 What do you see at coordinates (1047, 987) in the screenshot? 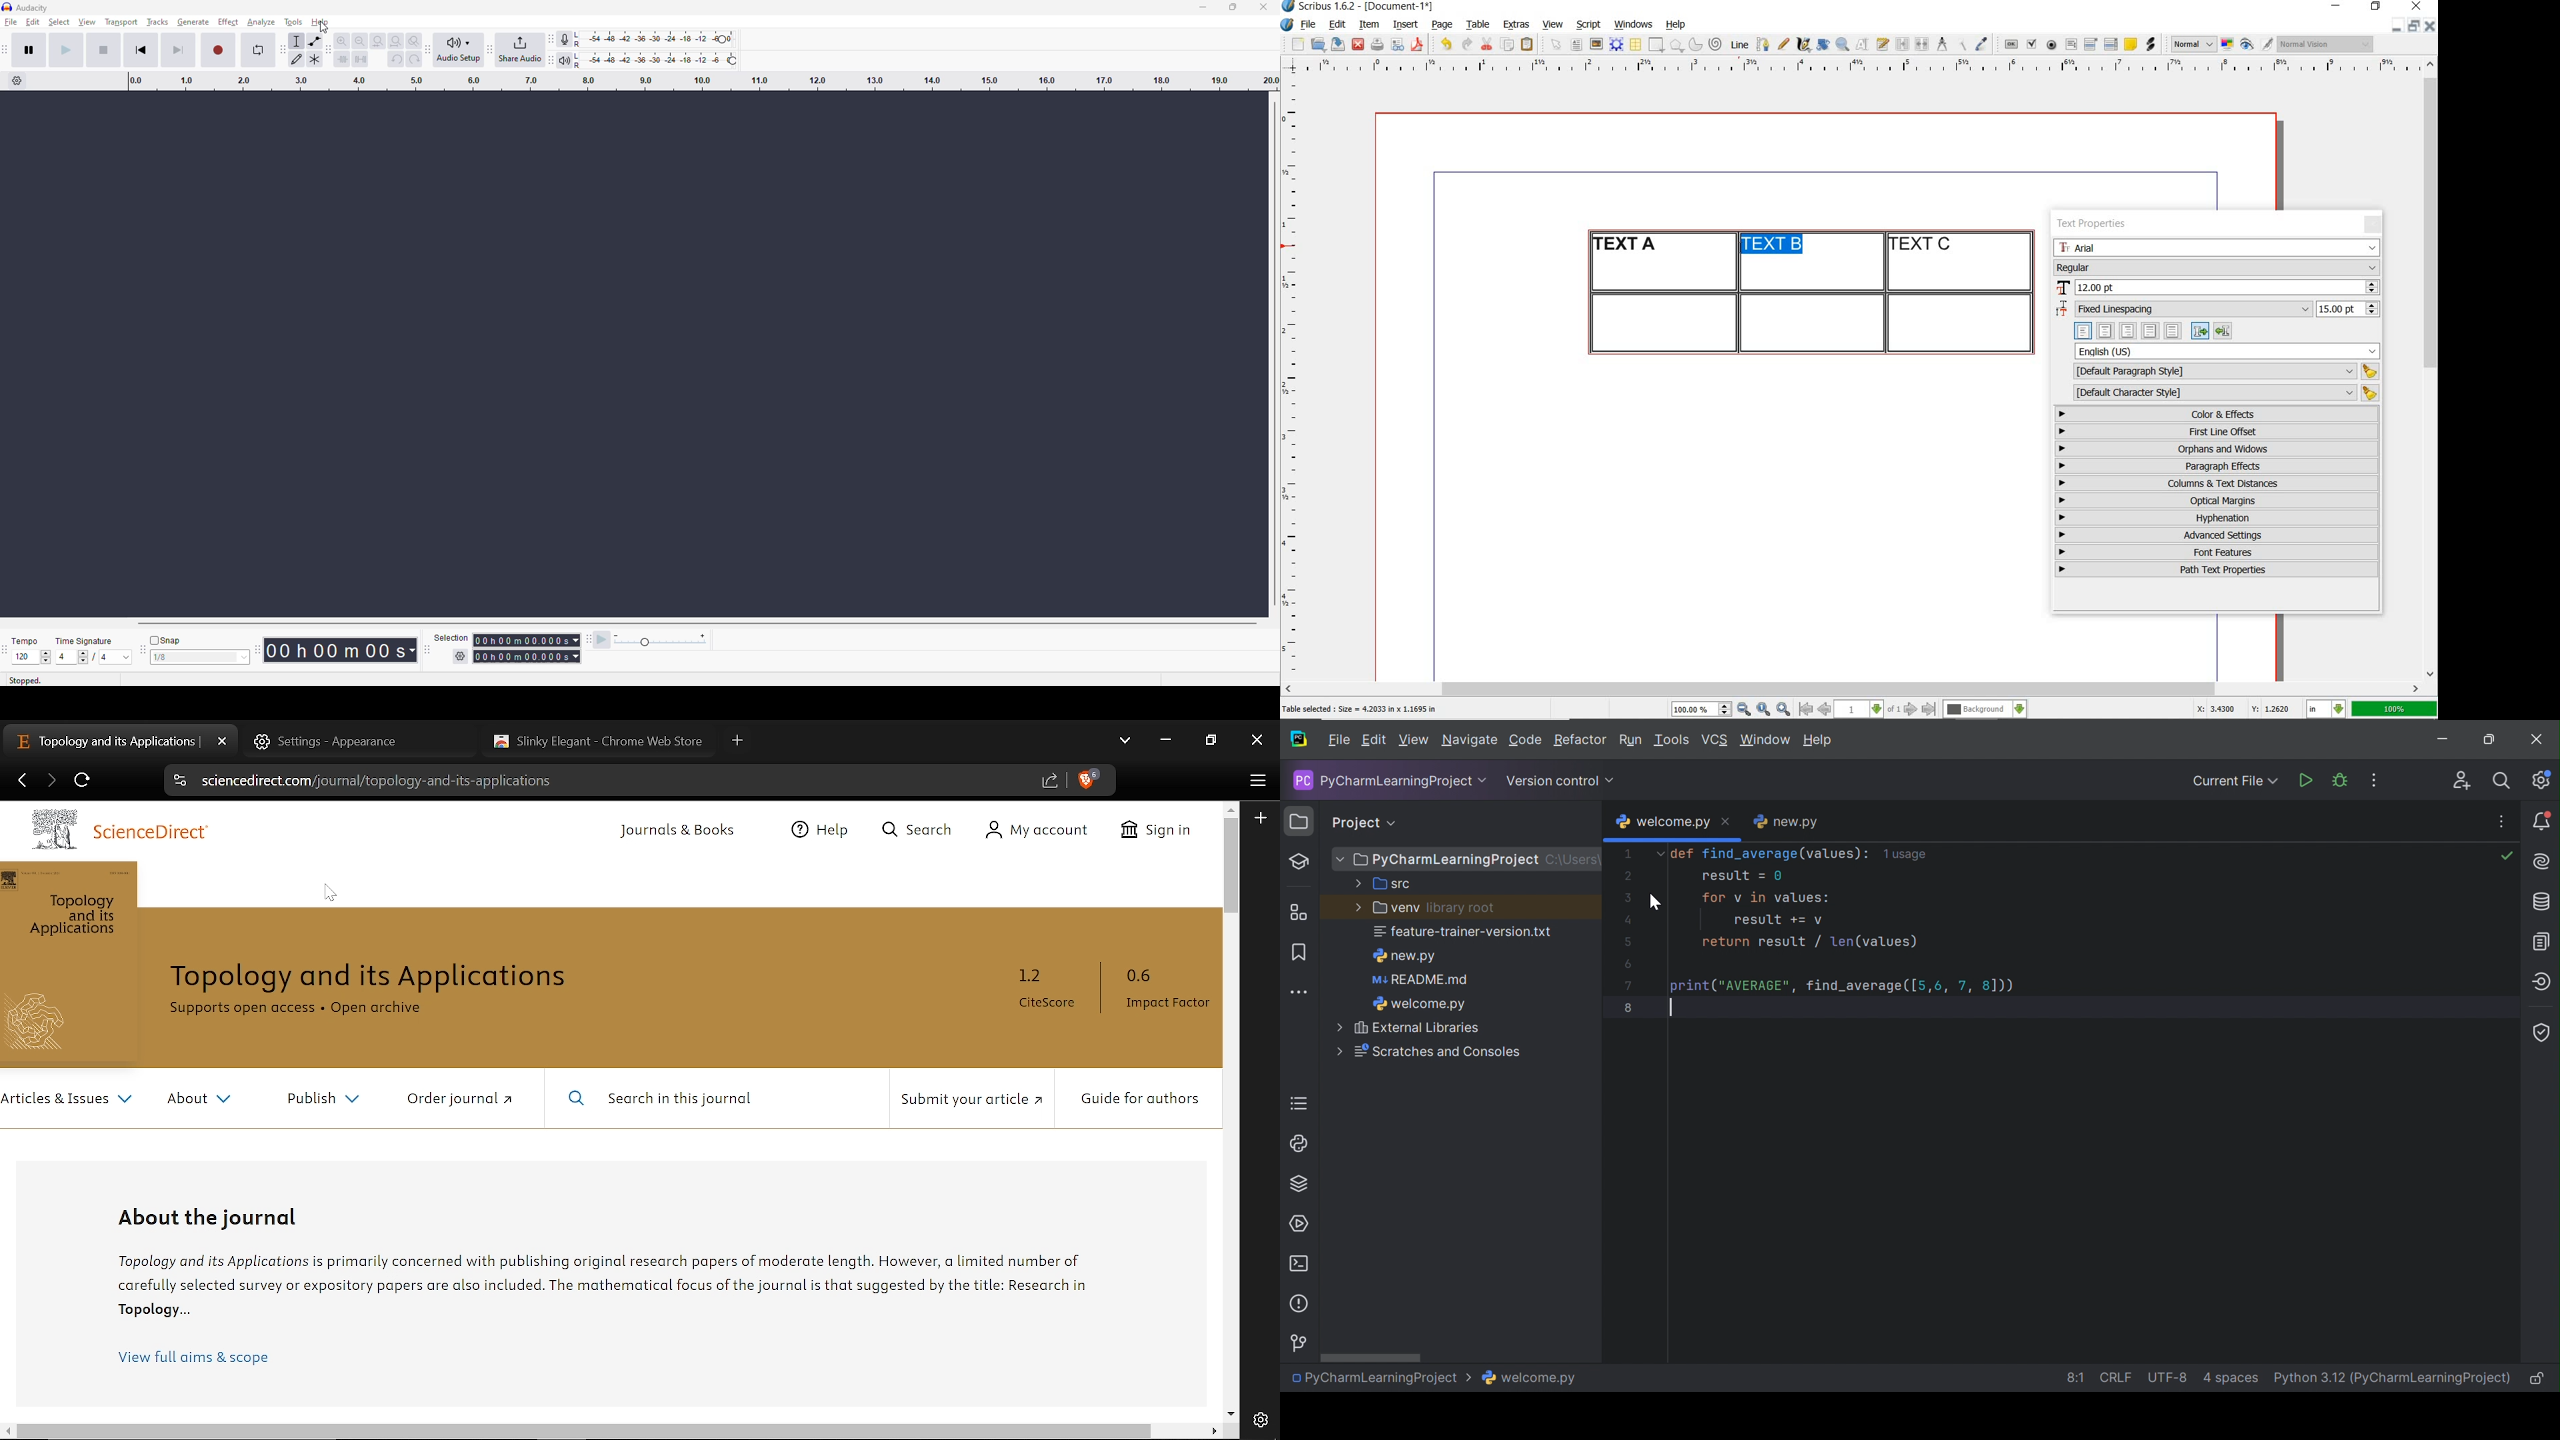
I see `1.2 CiteScore` at bounding box center [1047, 987].